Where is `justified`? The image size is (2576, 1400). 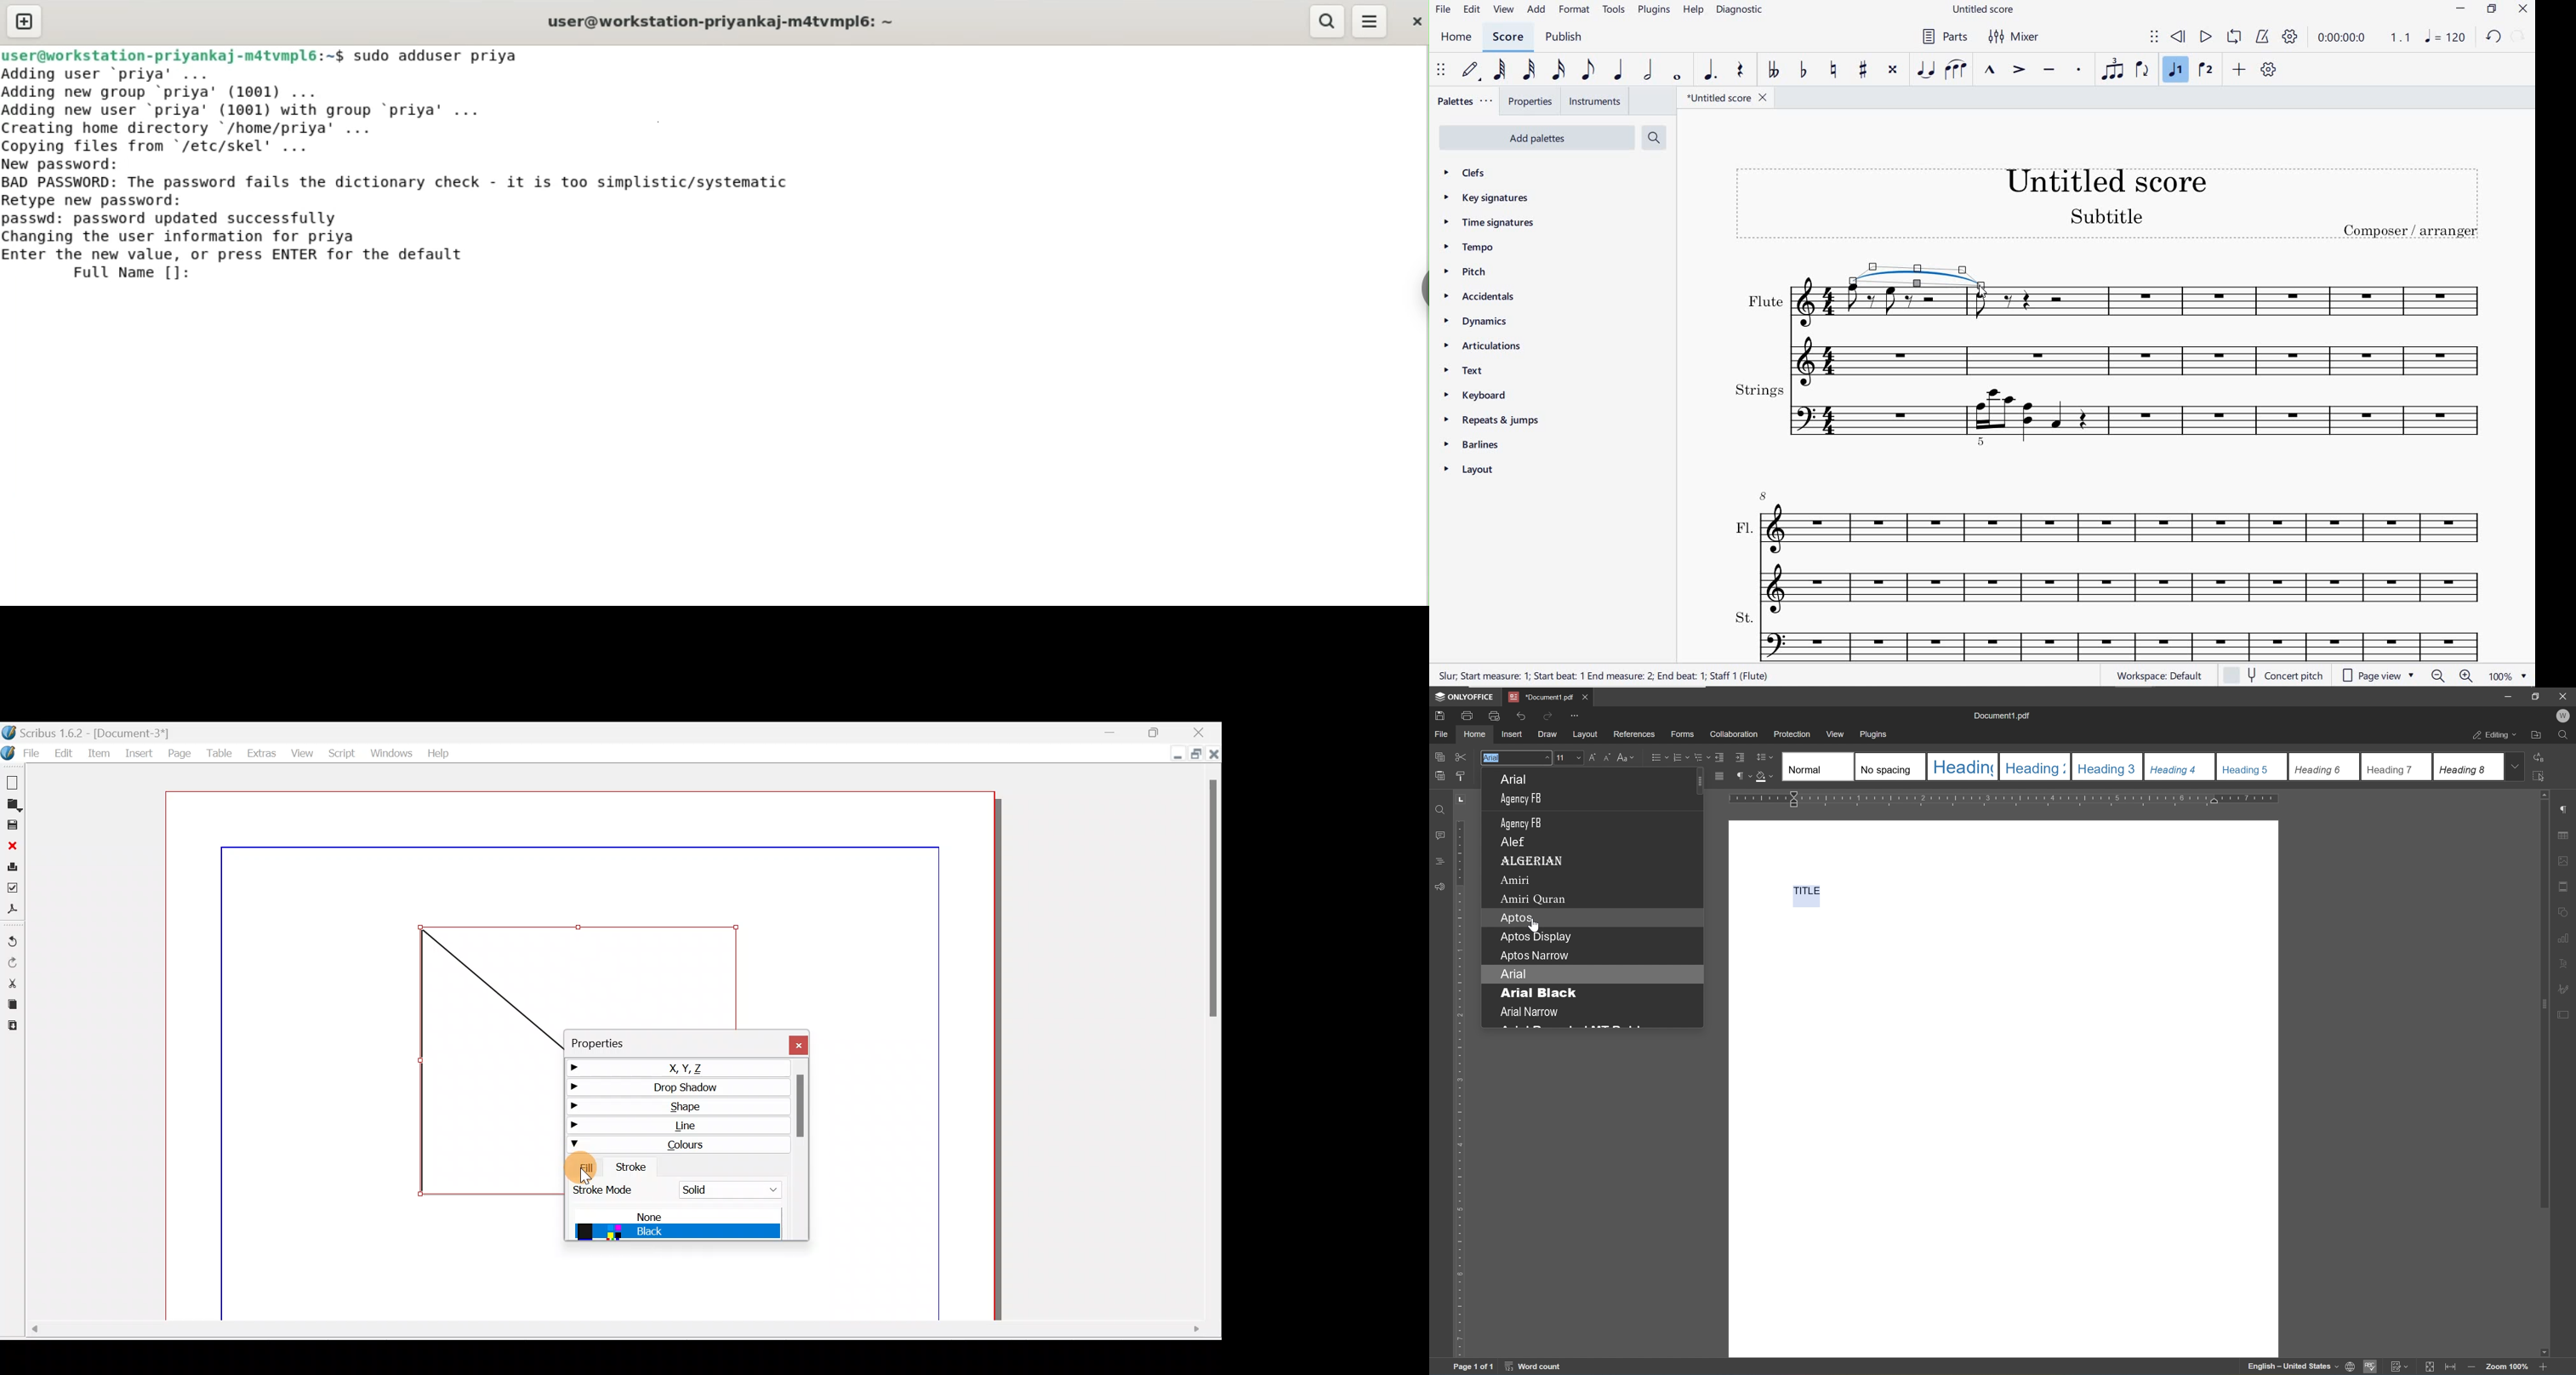
justified is located at coordinates (1720, 776).